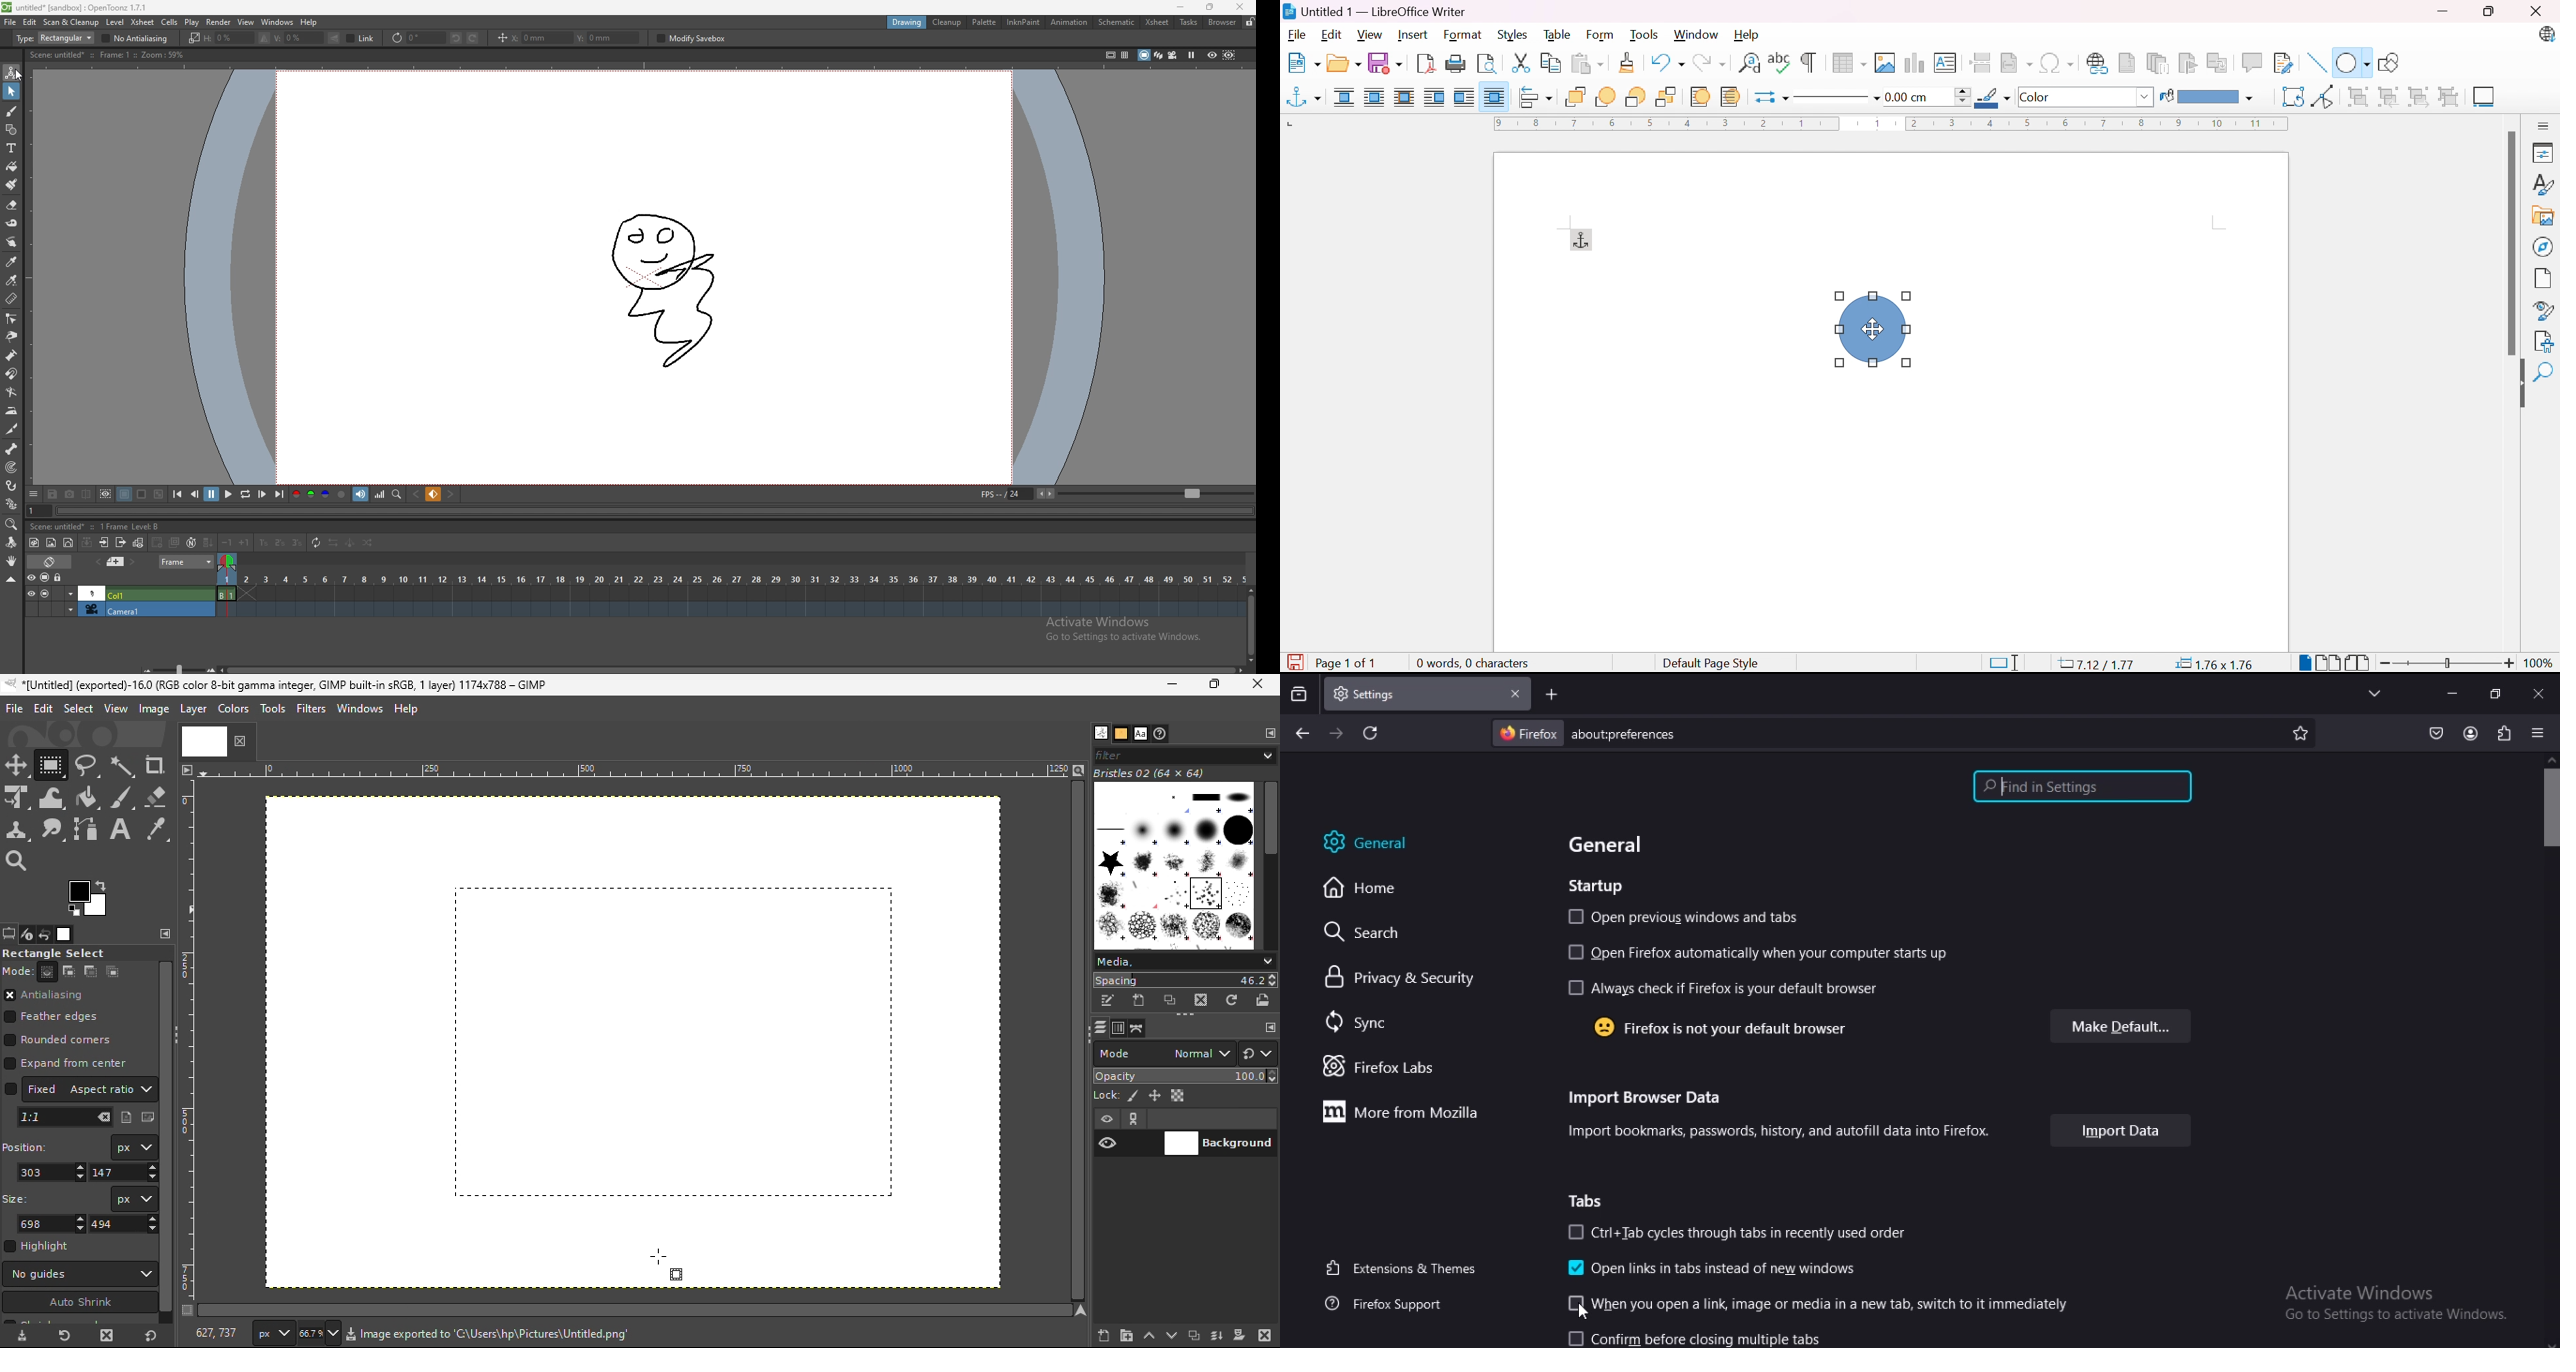 The height and width of the screenshot is (1372, 2576). I want to click on more from mozilla, so click(1408, 1112).